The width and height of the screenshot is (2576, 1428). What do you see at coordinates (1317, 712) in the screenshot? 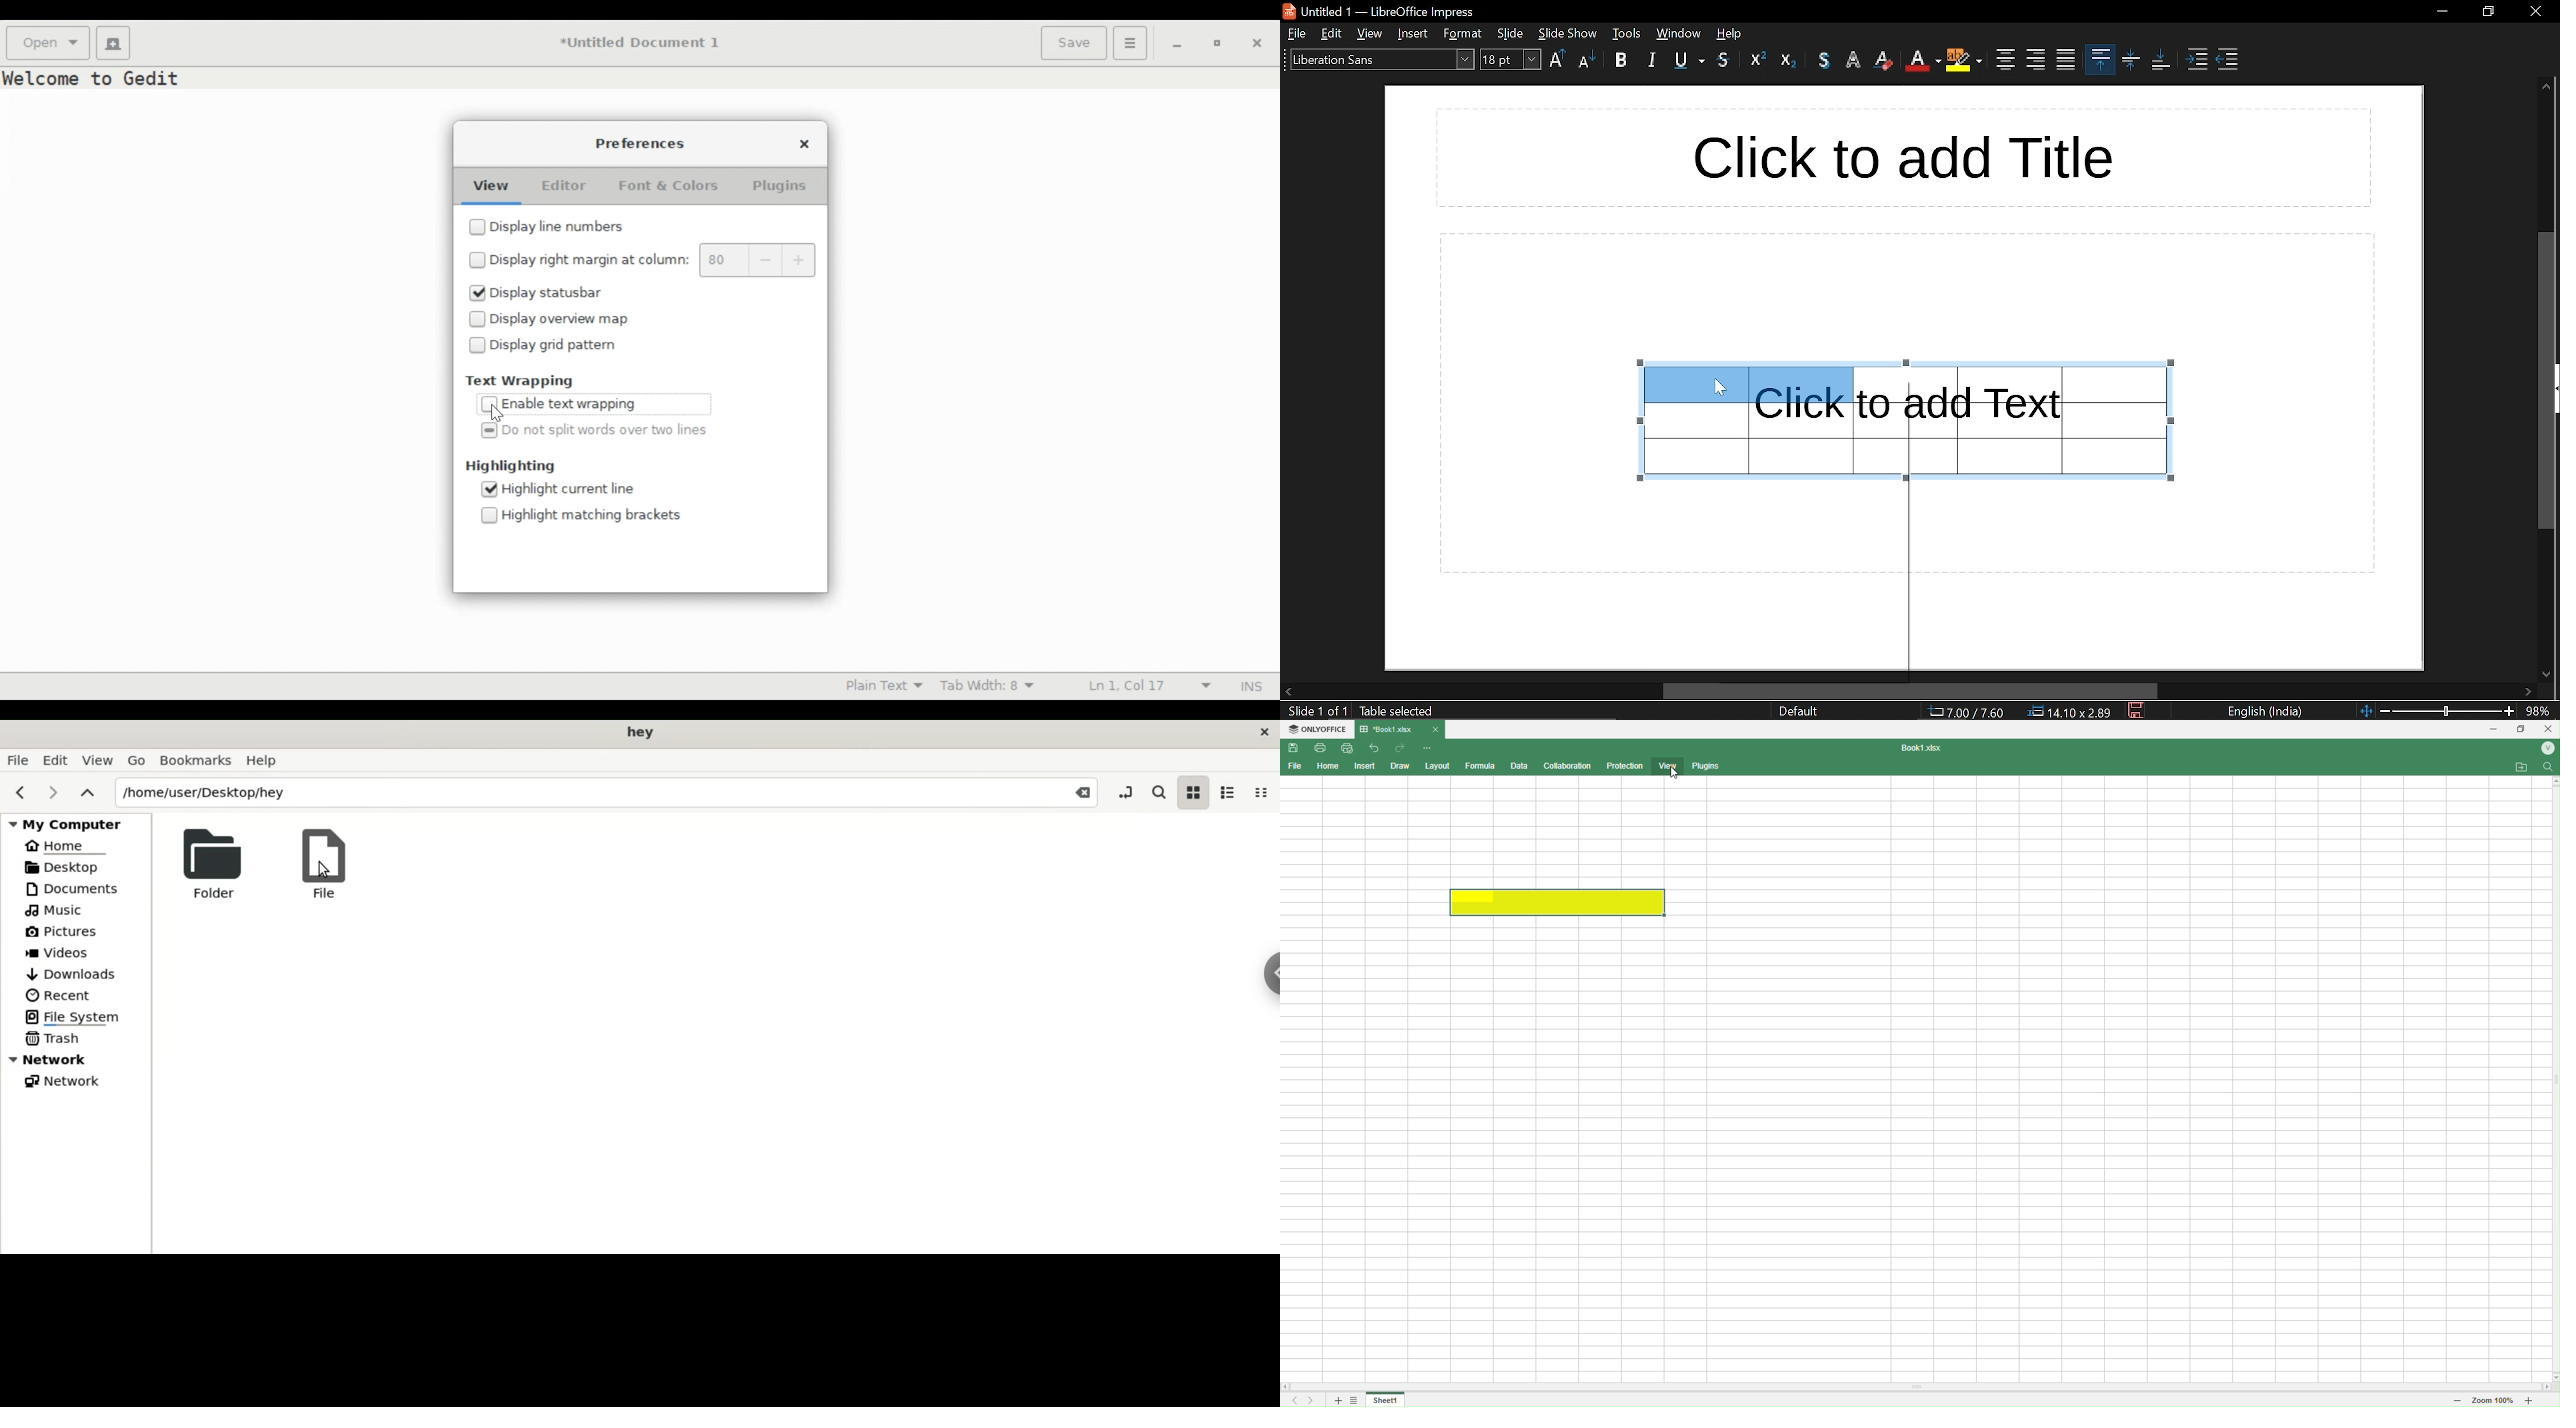
I see `slide 1 of 1` at bounding box center [1317, 712].